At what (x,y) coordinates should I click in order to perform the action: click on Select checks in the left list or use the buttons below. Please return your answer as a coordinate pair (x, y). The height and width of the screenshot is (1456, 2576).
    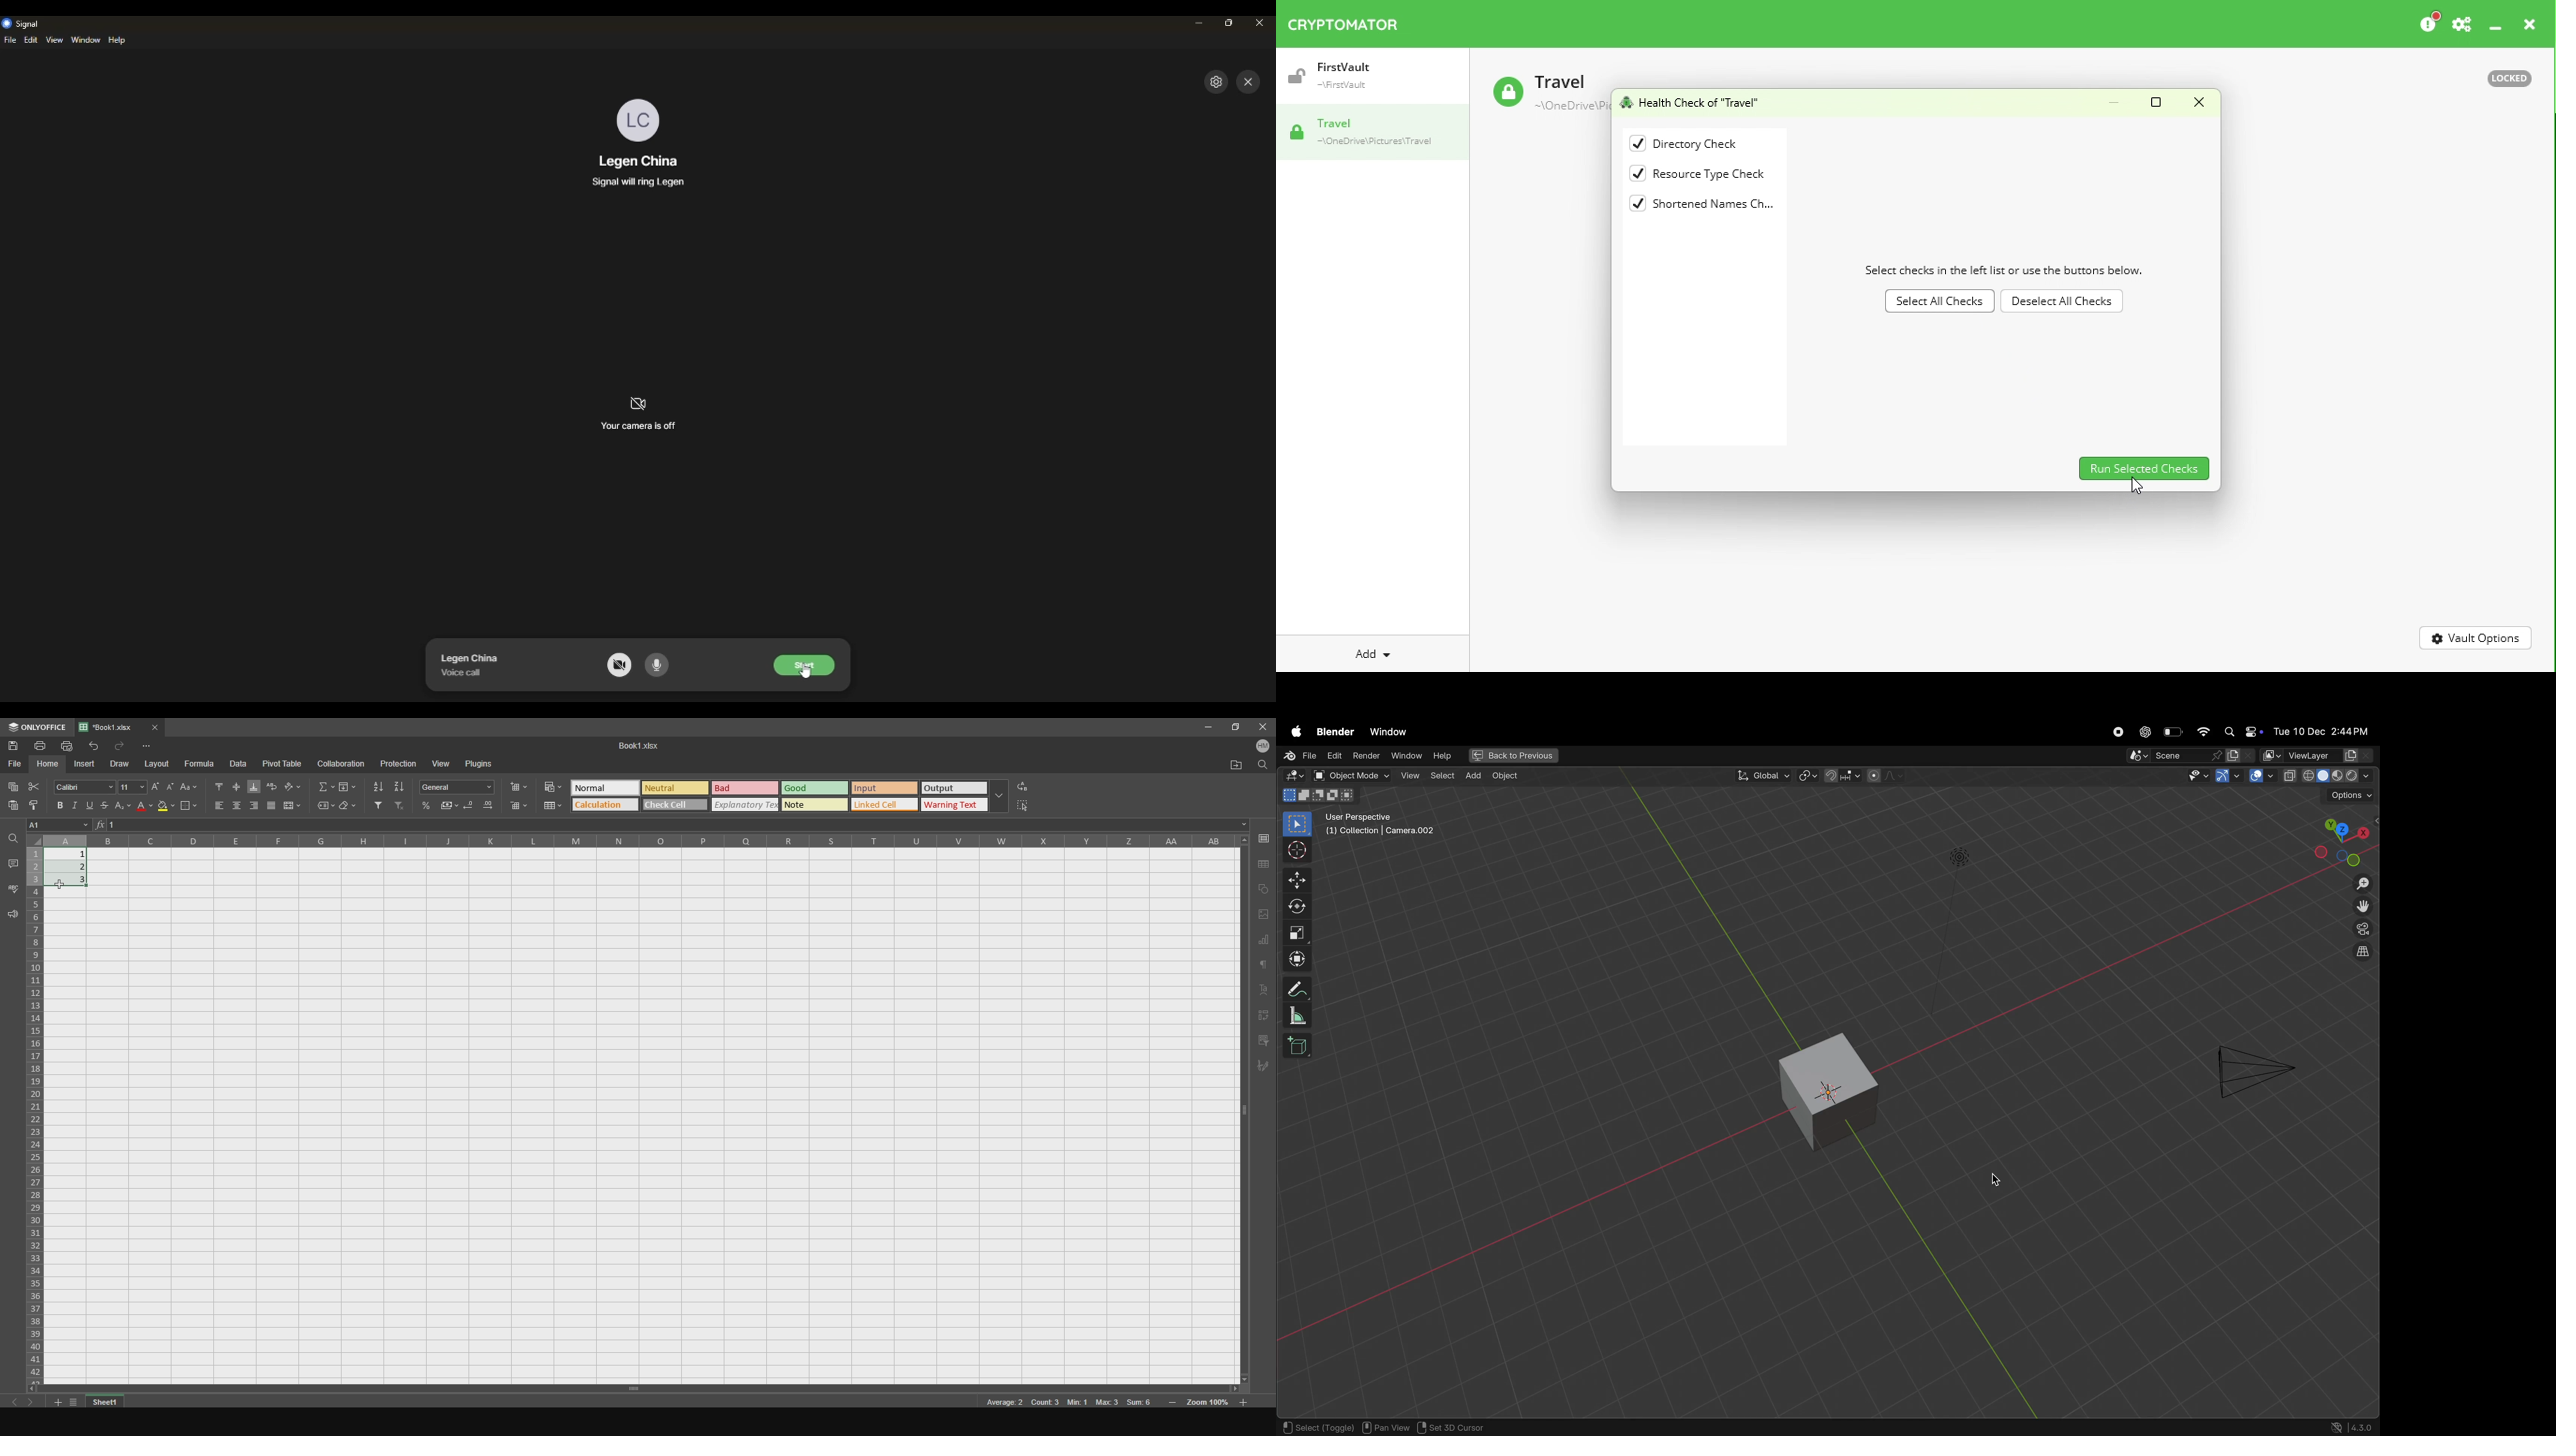
    Looking at the image, I should click on (2005, 273).